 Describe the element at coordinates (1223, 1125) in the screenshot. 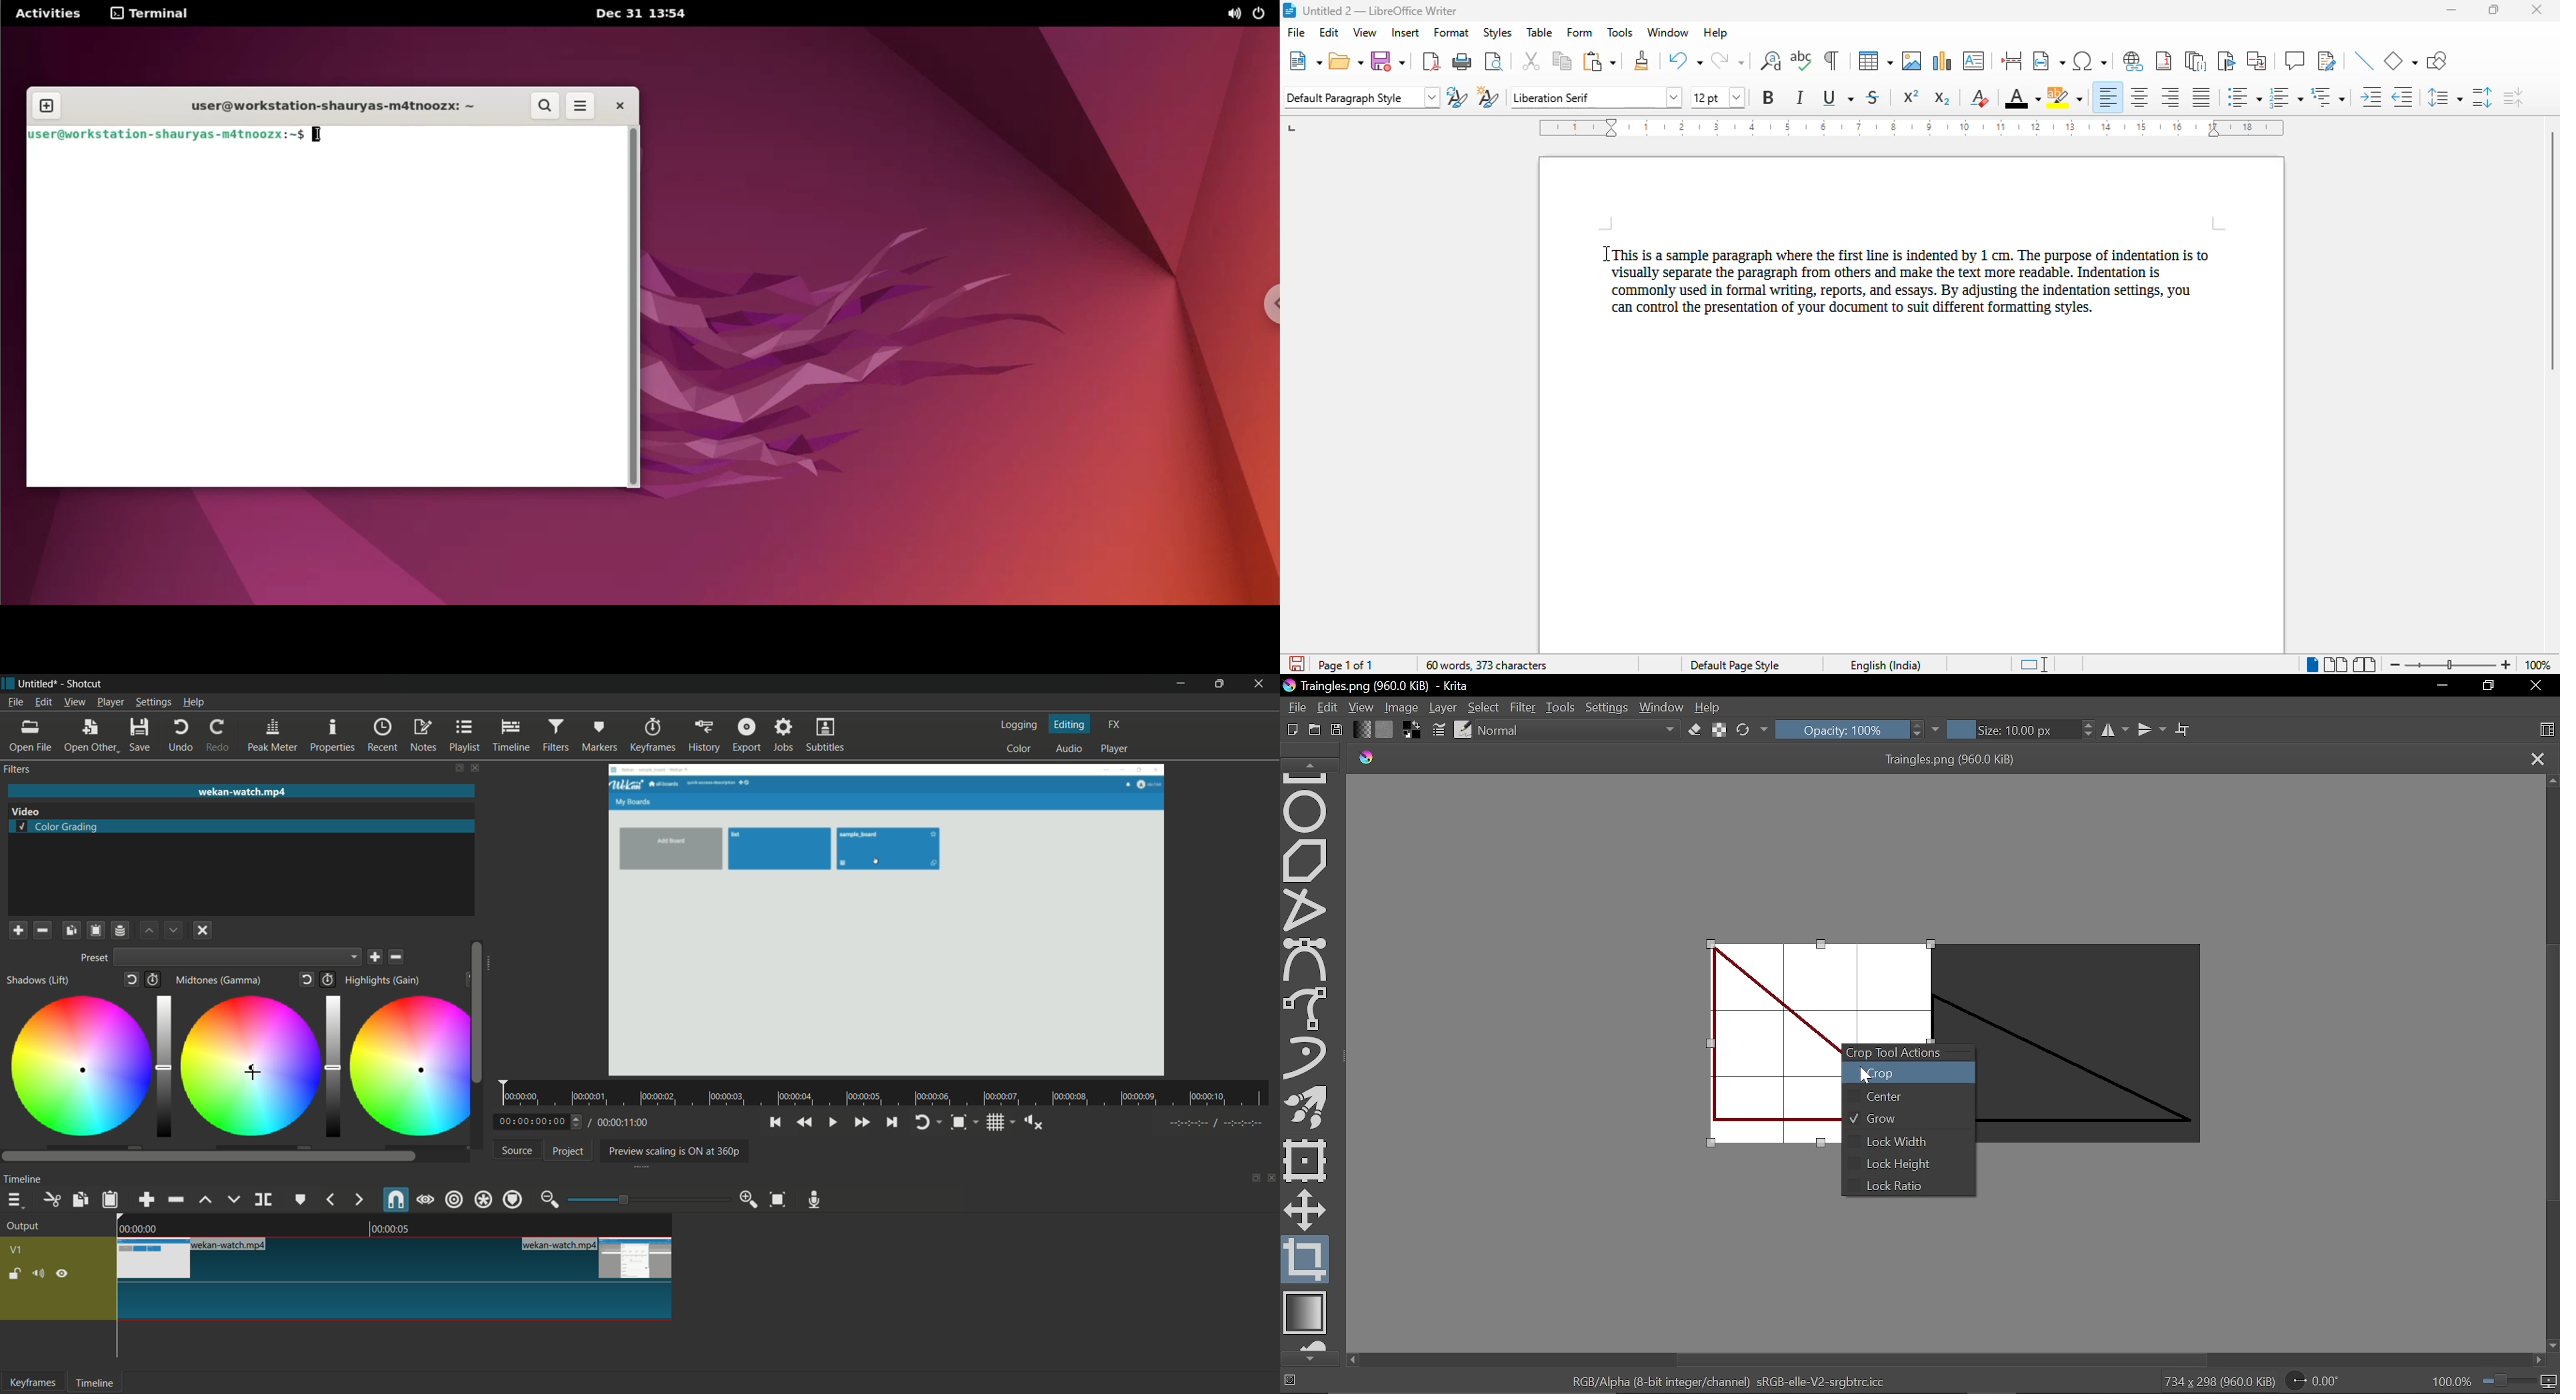

I see `----:-- /` at that location.